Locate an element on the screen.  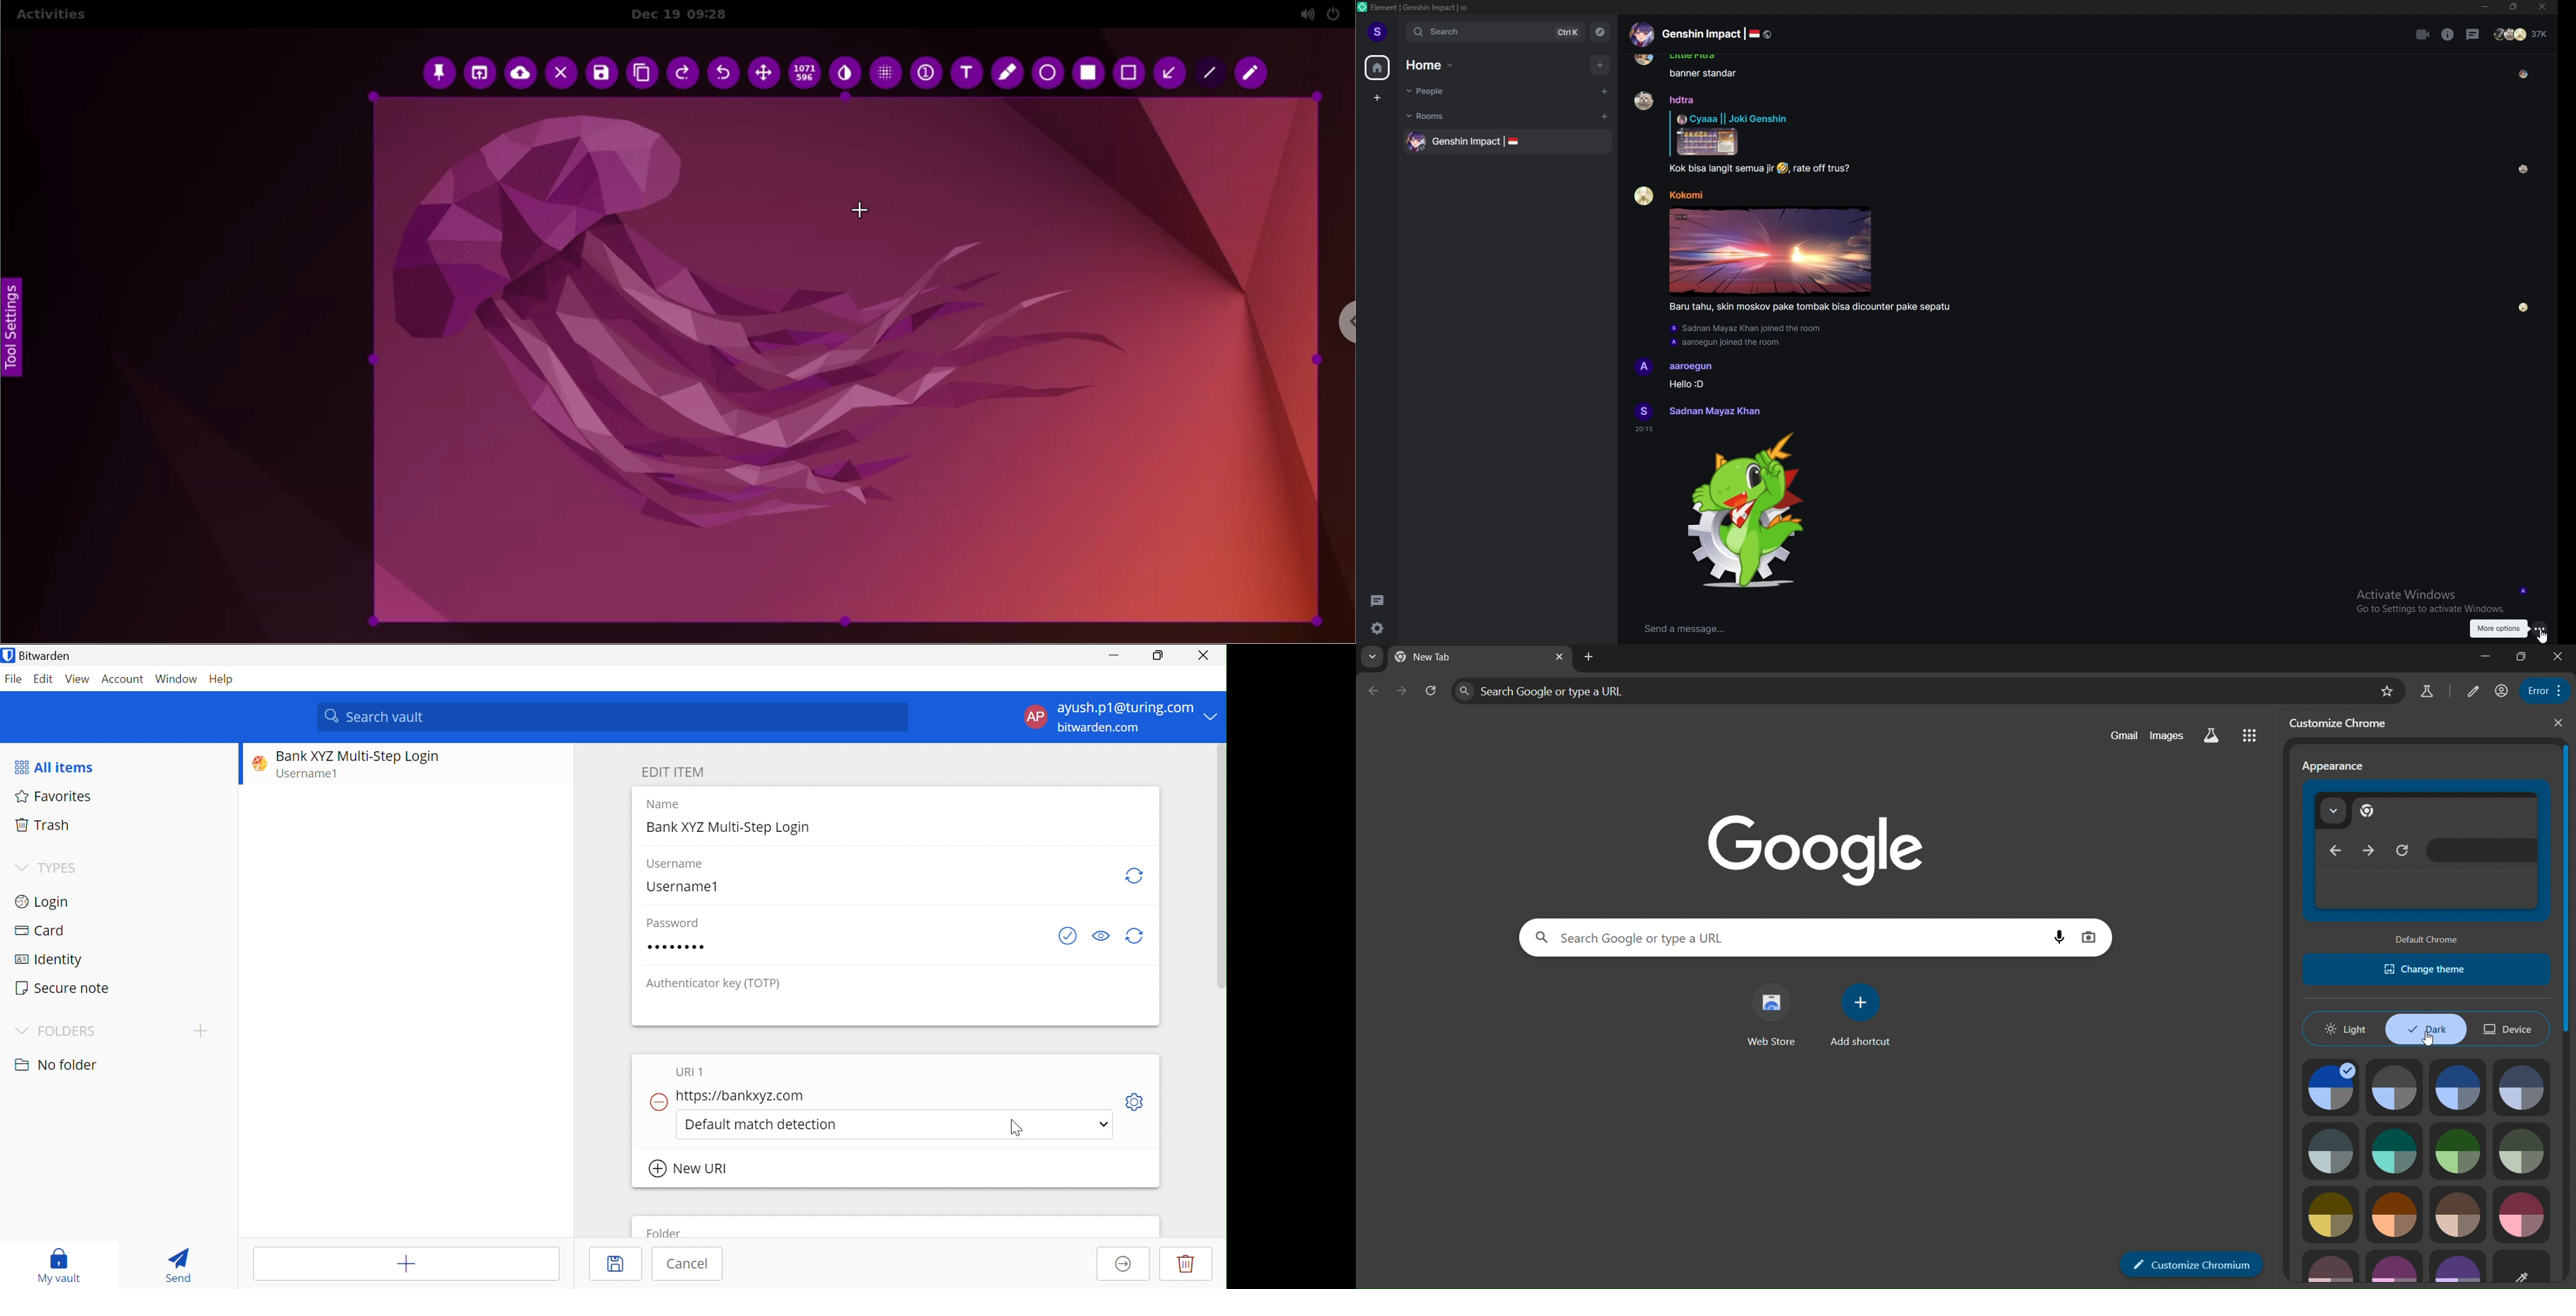
appearance is located at coordinates (2335, 767).